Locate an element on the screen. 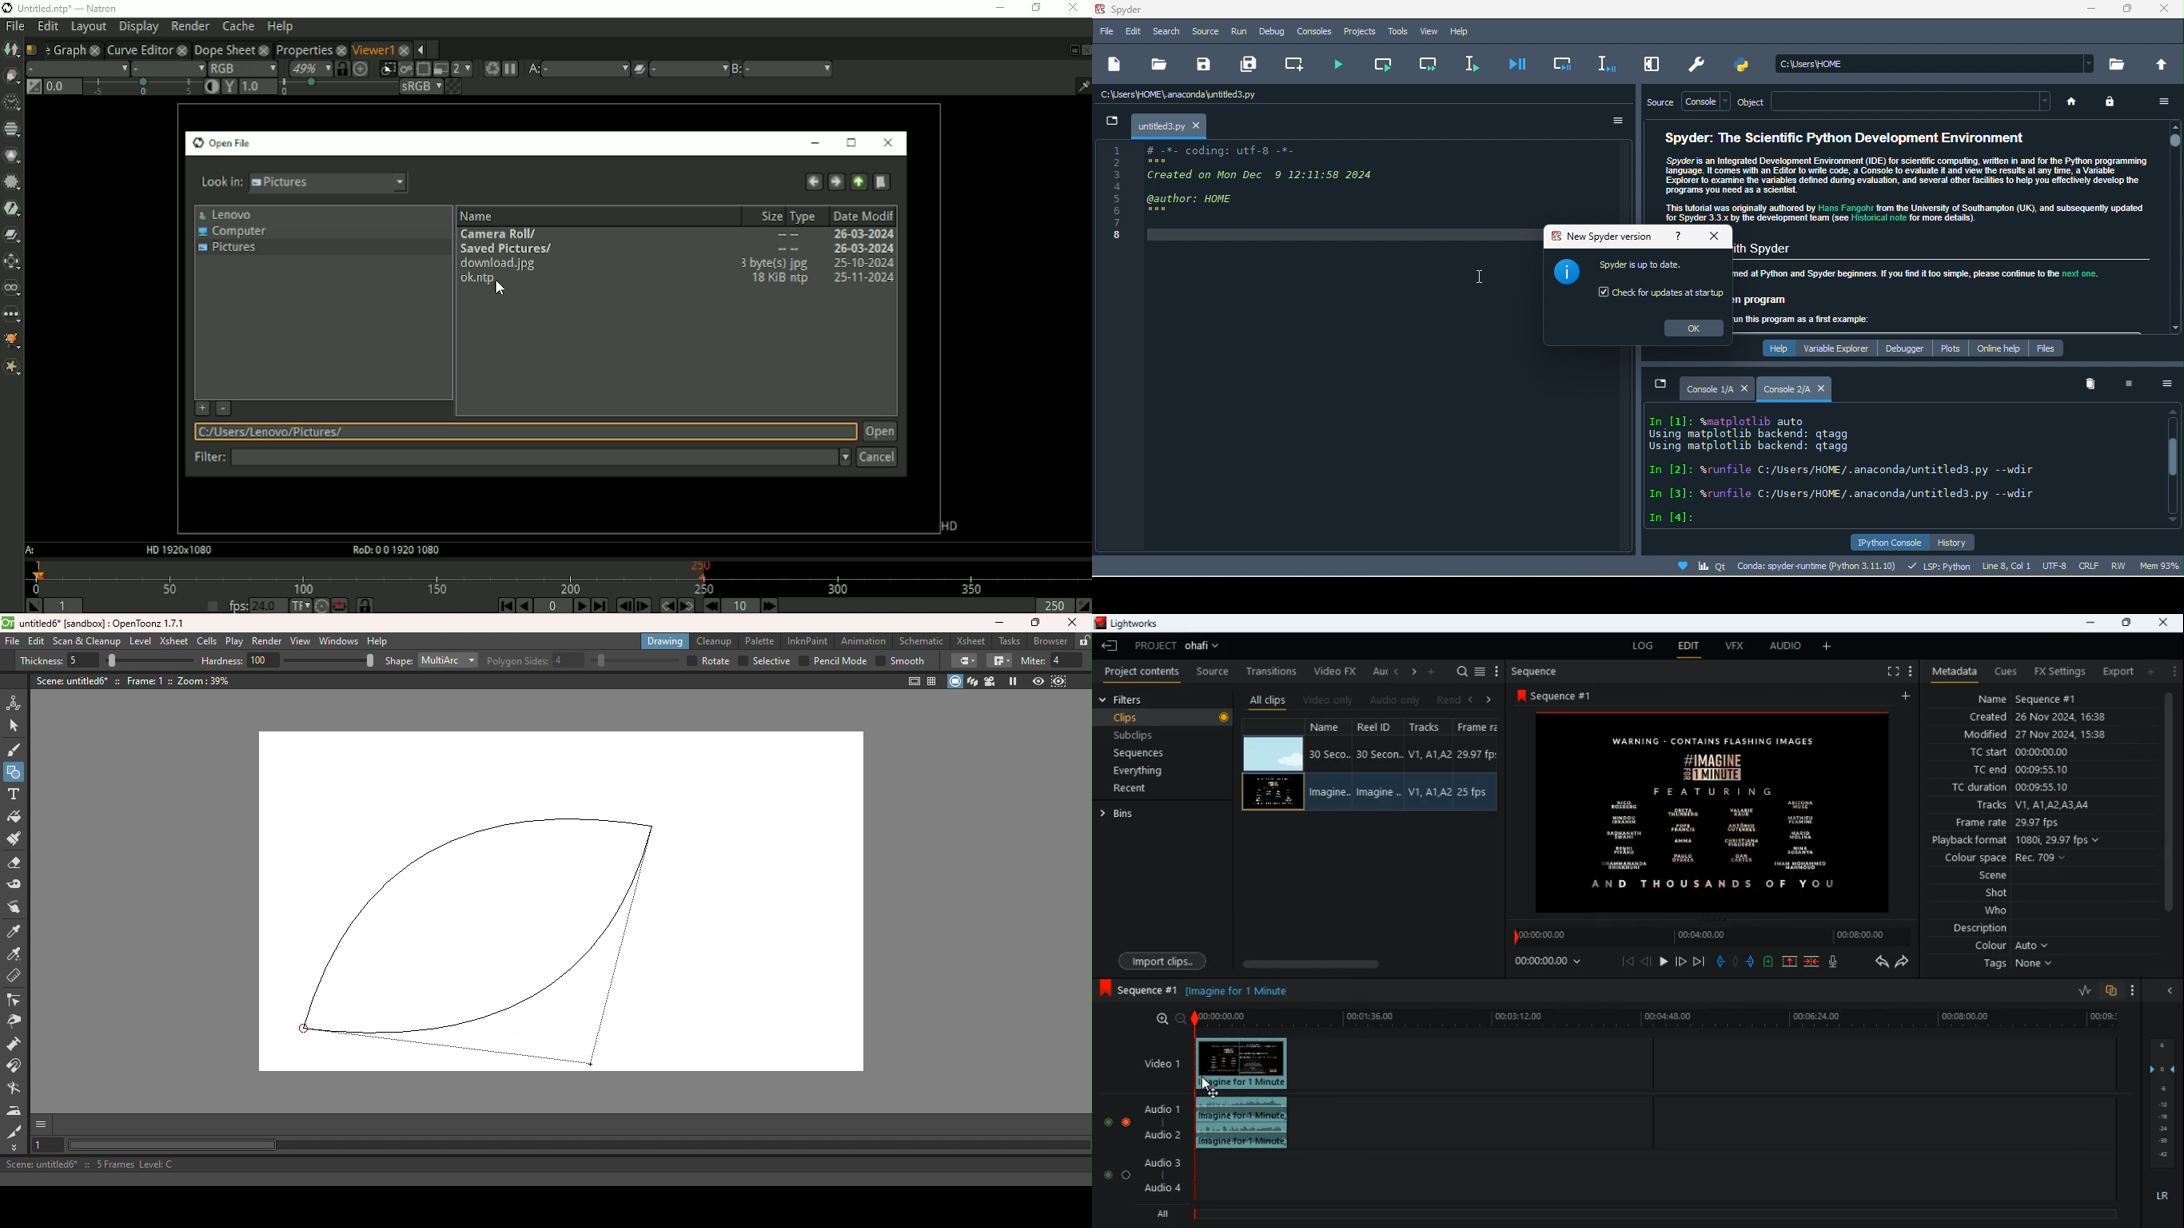 Image resolution: width=2184 pixels, height=1232 pixels. video clip inserted into timeline is located at coordinates (1245, 1063).